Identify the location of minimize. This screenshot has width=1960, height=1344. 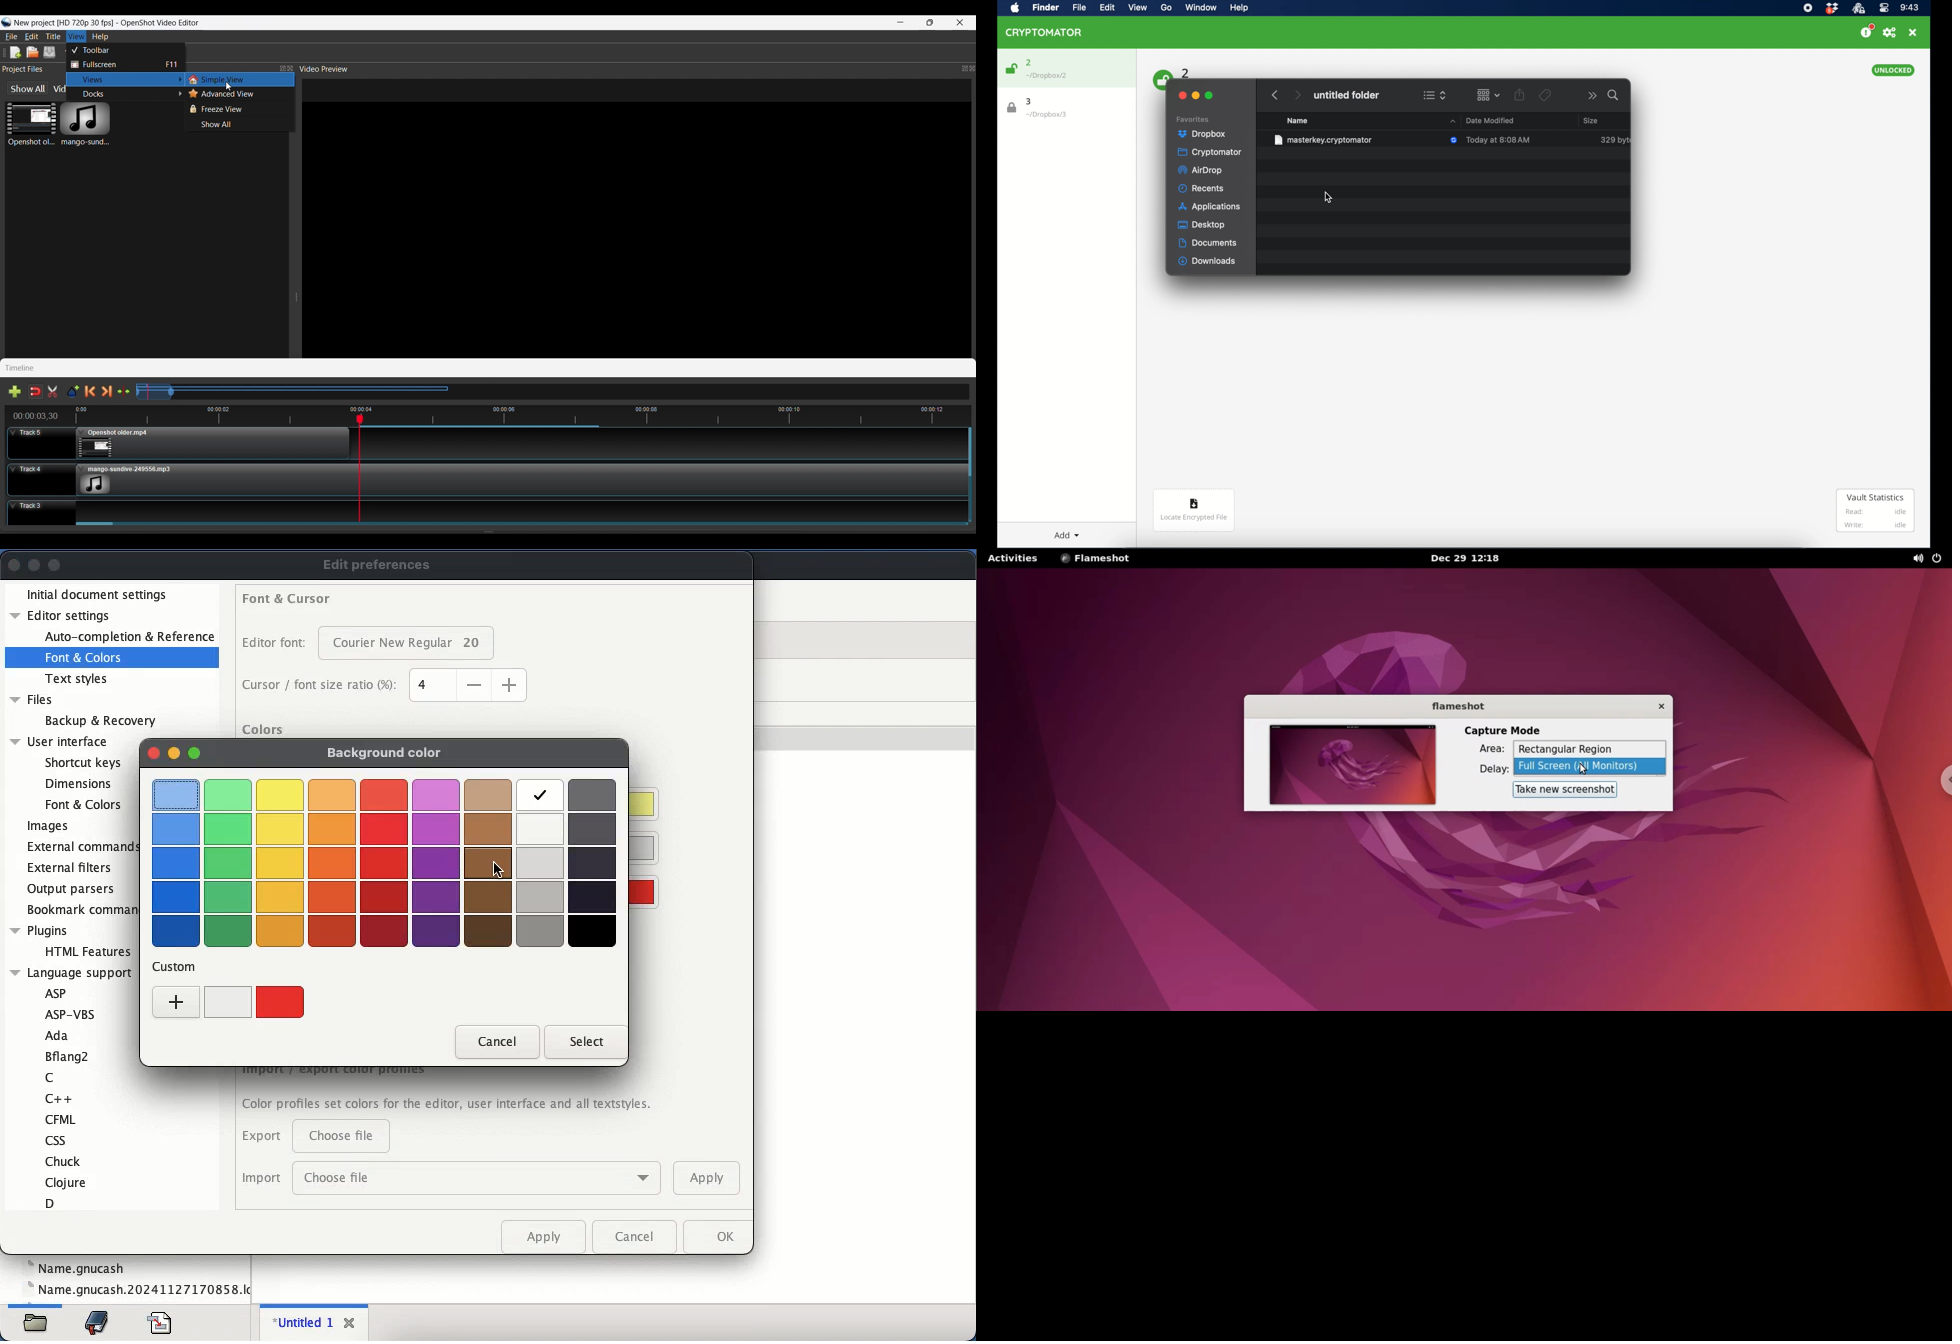
(34, 564).